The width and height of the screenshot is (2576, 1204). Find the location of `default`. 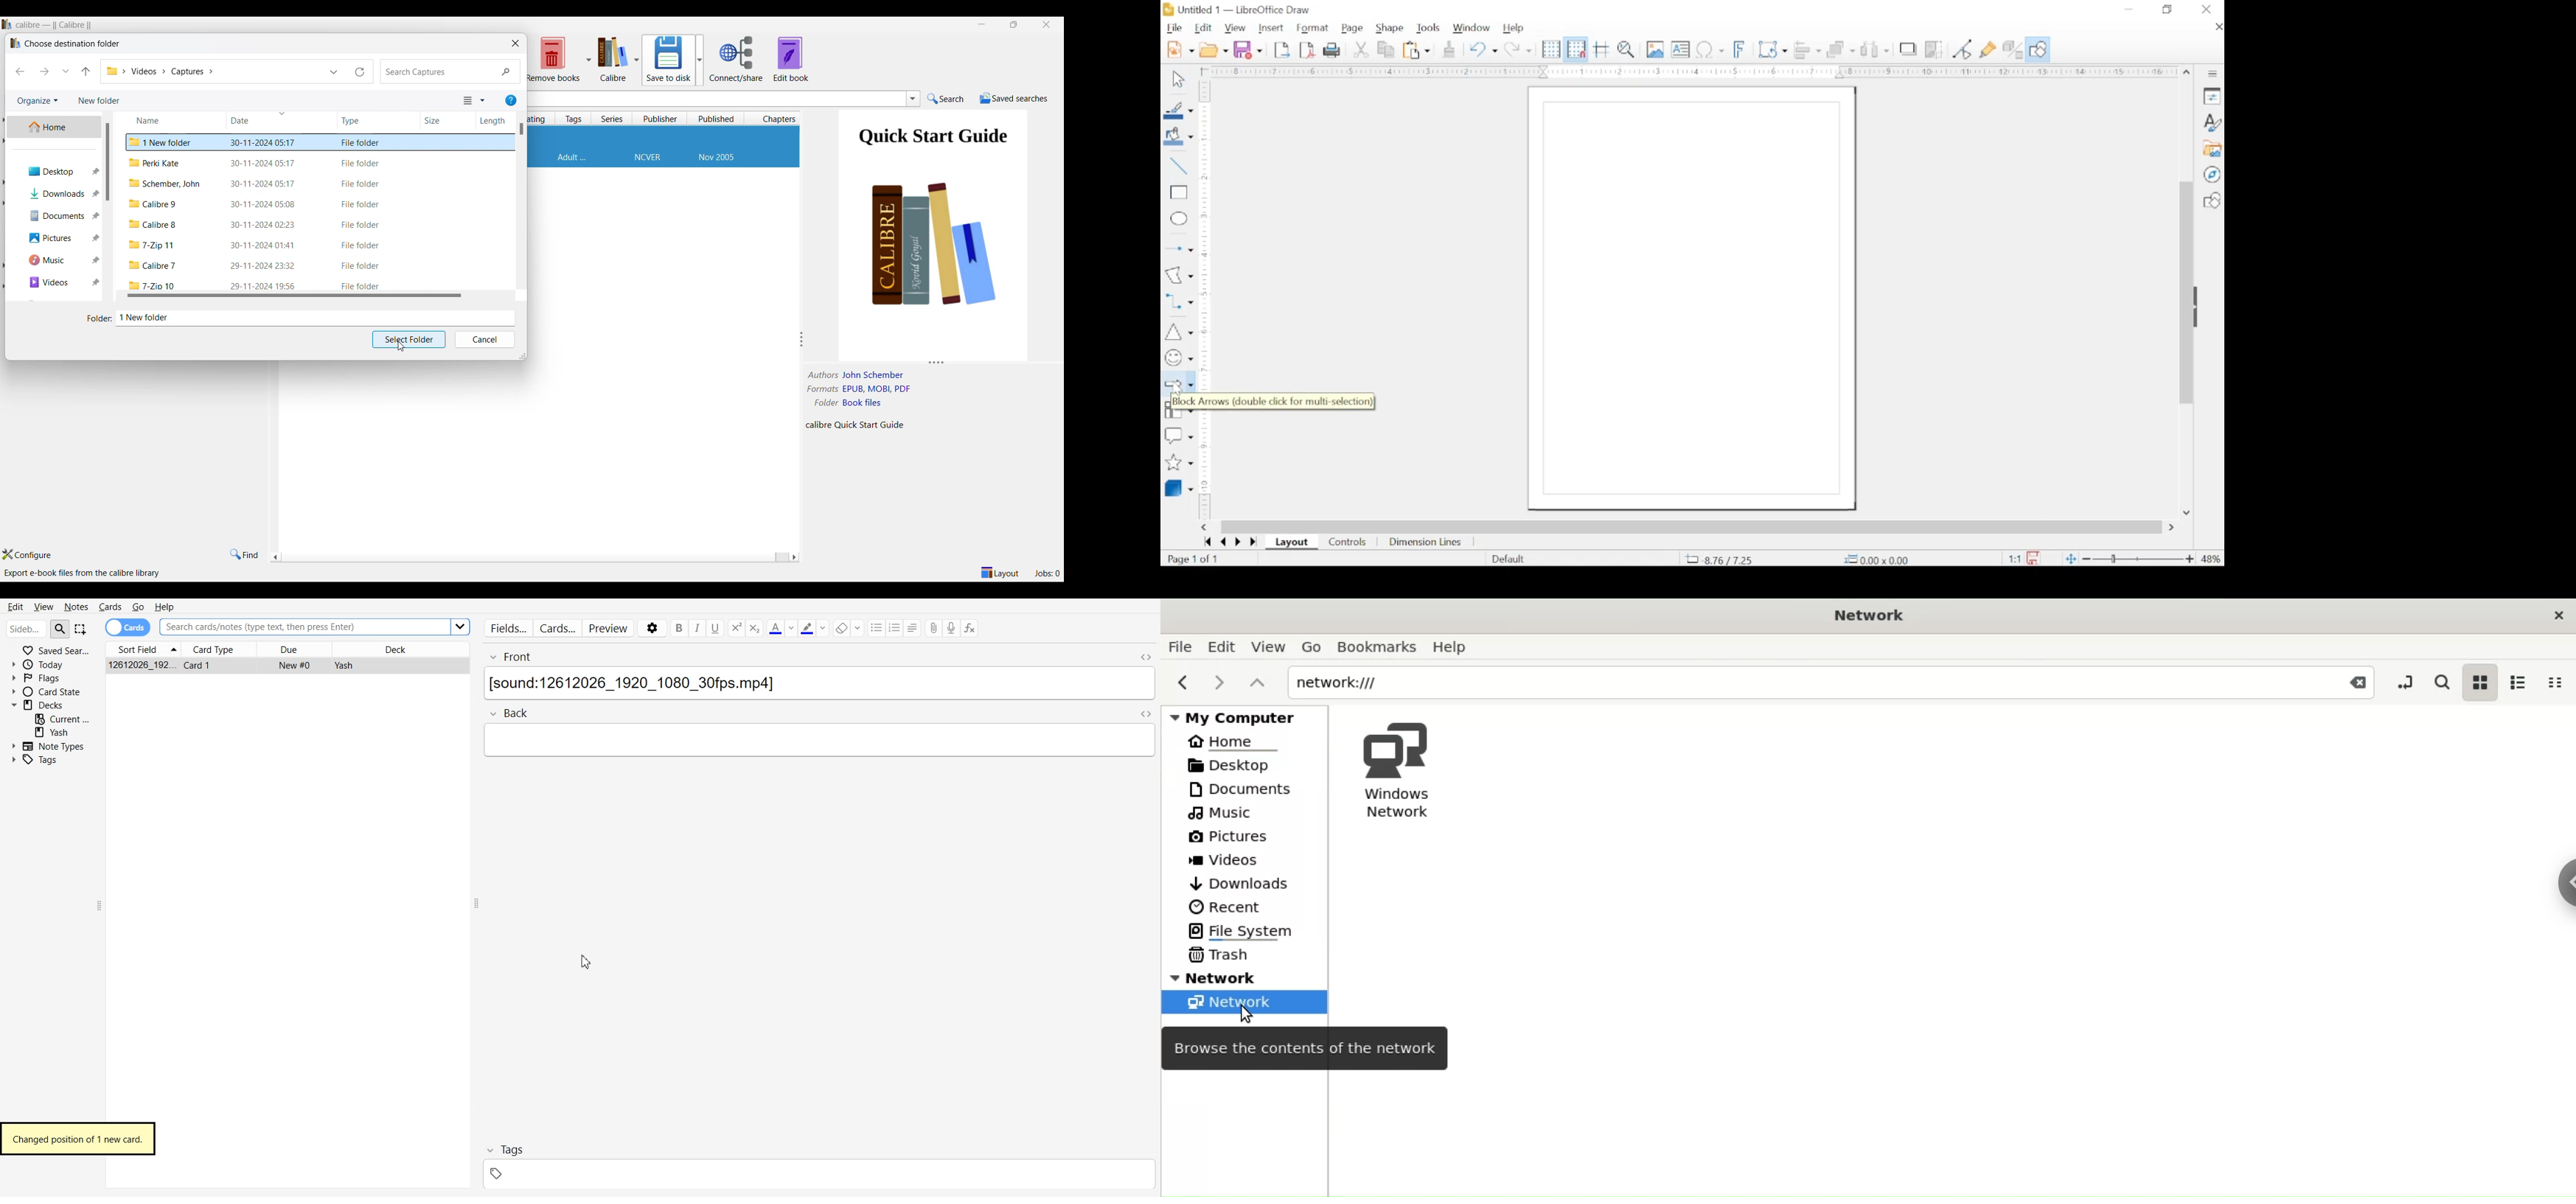

default is located at coordinates (1509, 559).